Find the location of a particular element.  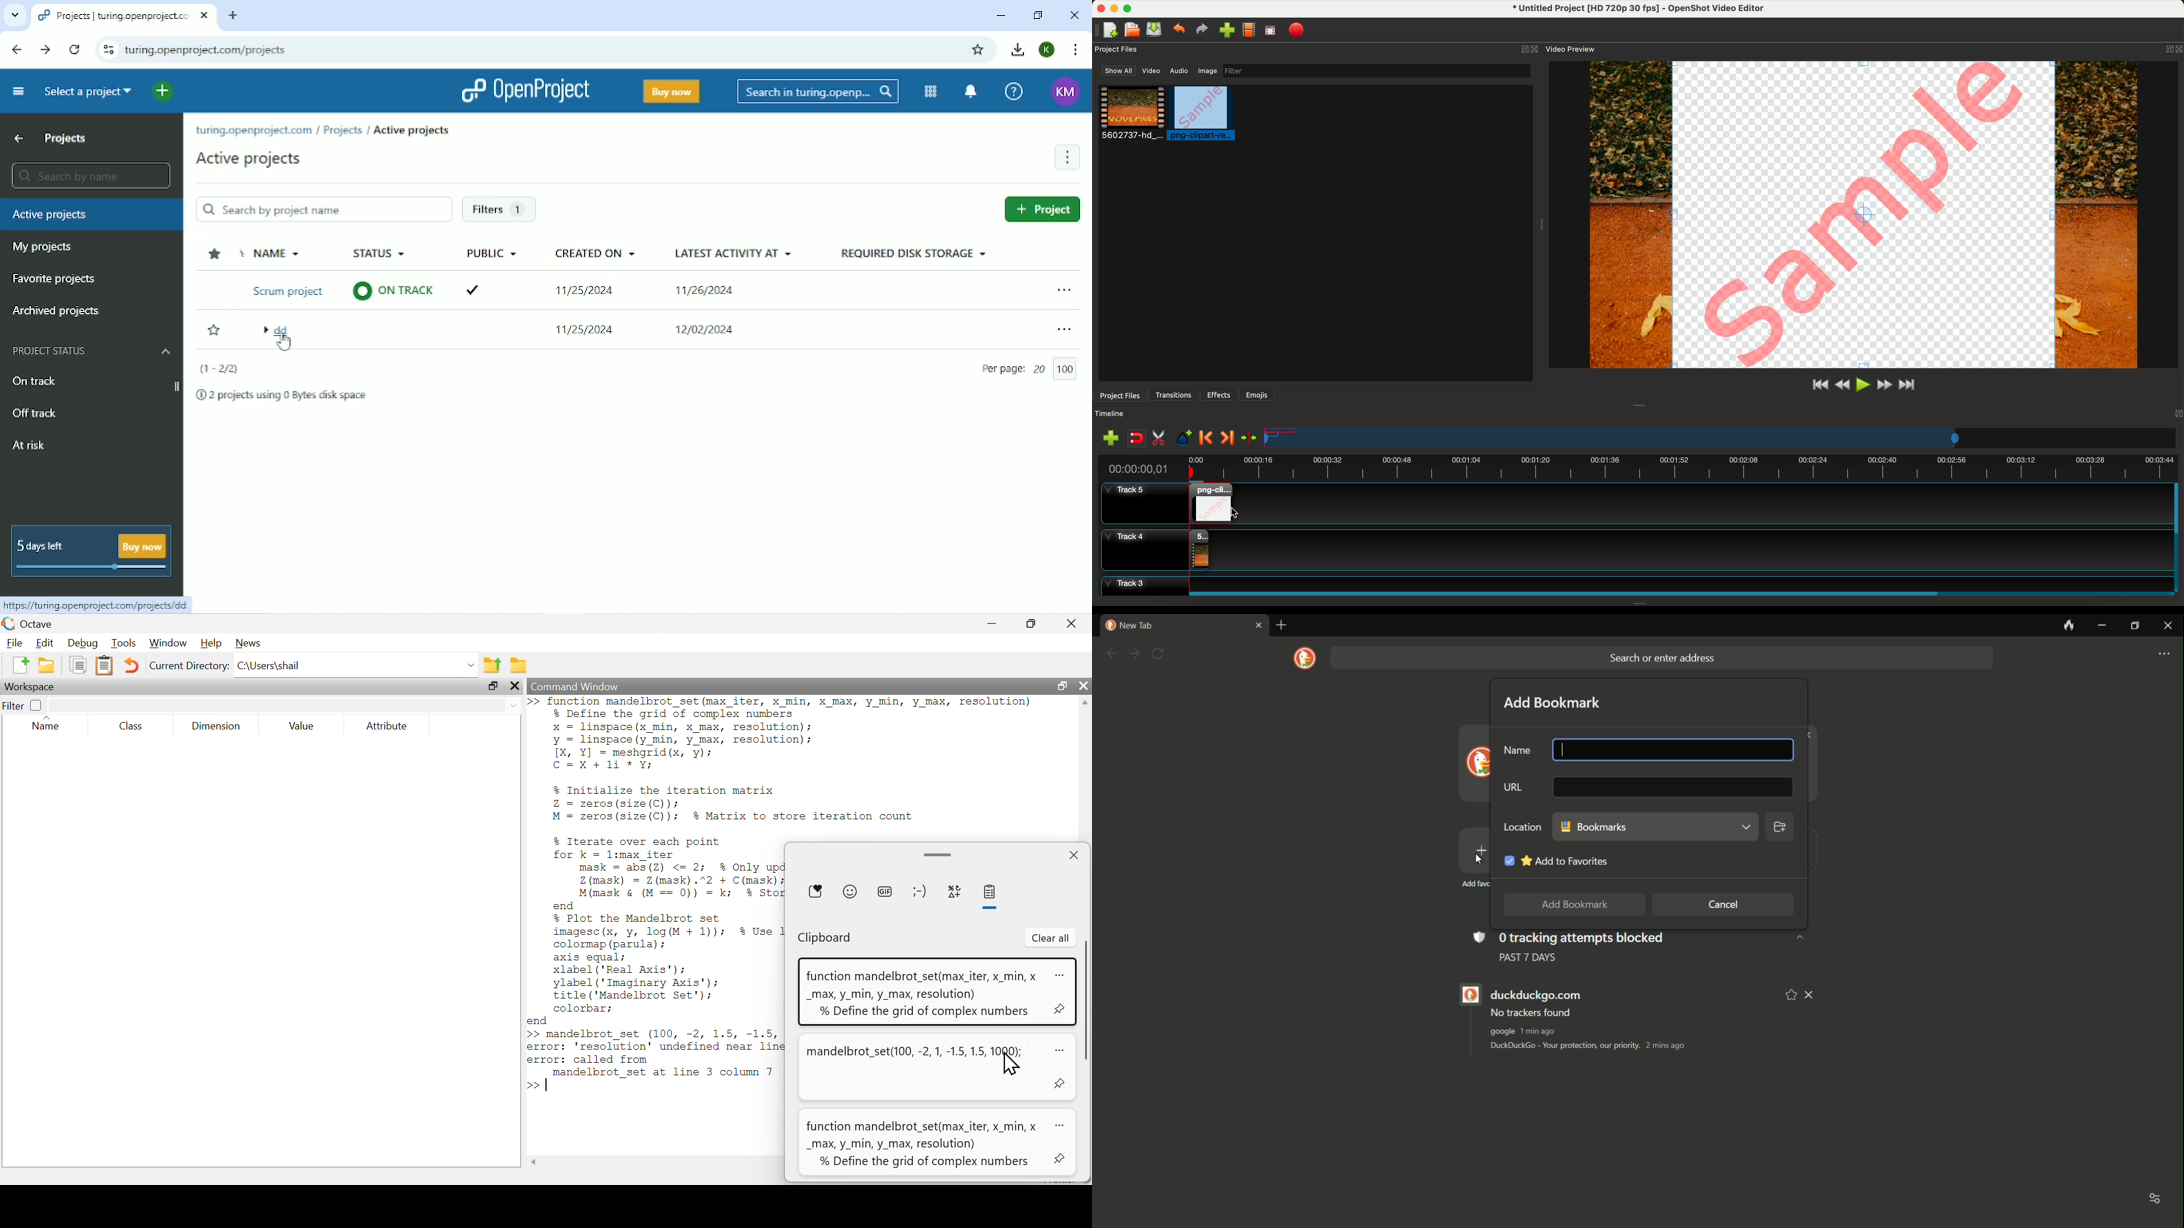

search here is located at coordinates (286, 704).